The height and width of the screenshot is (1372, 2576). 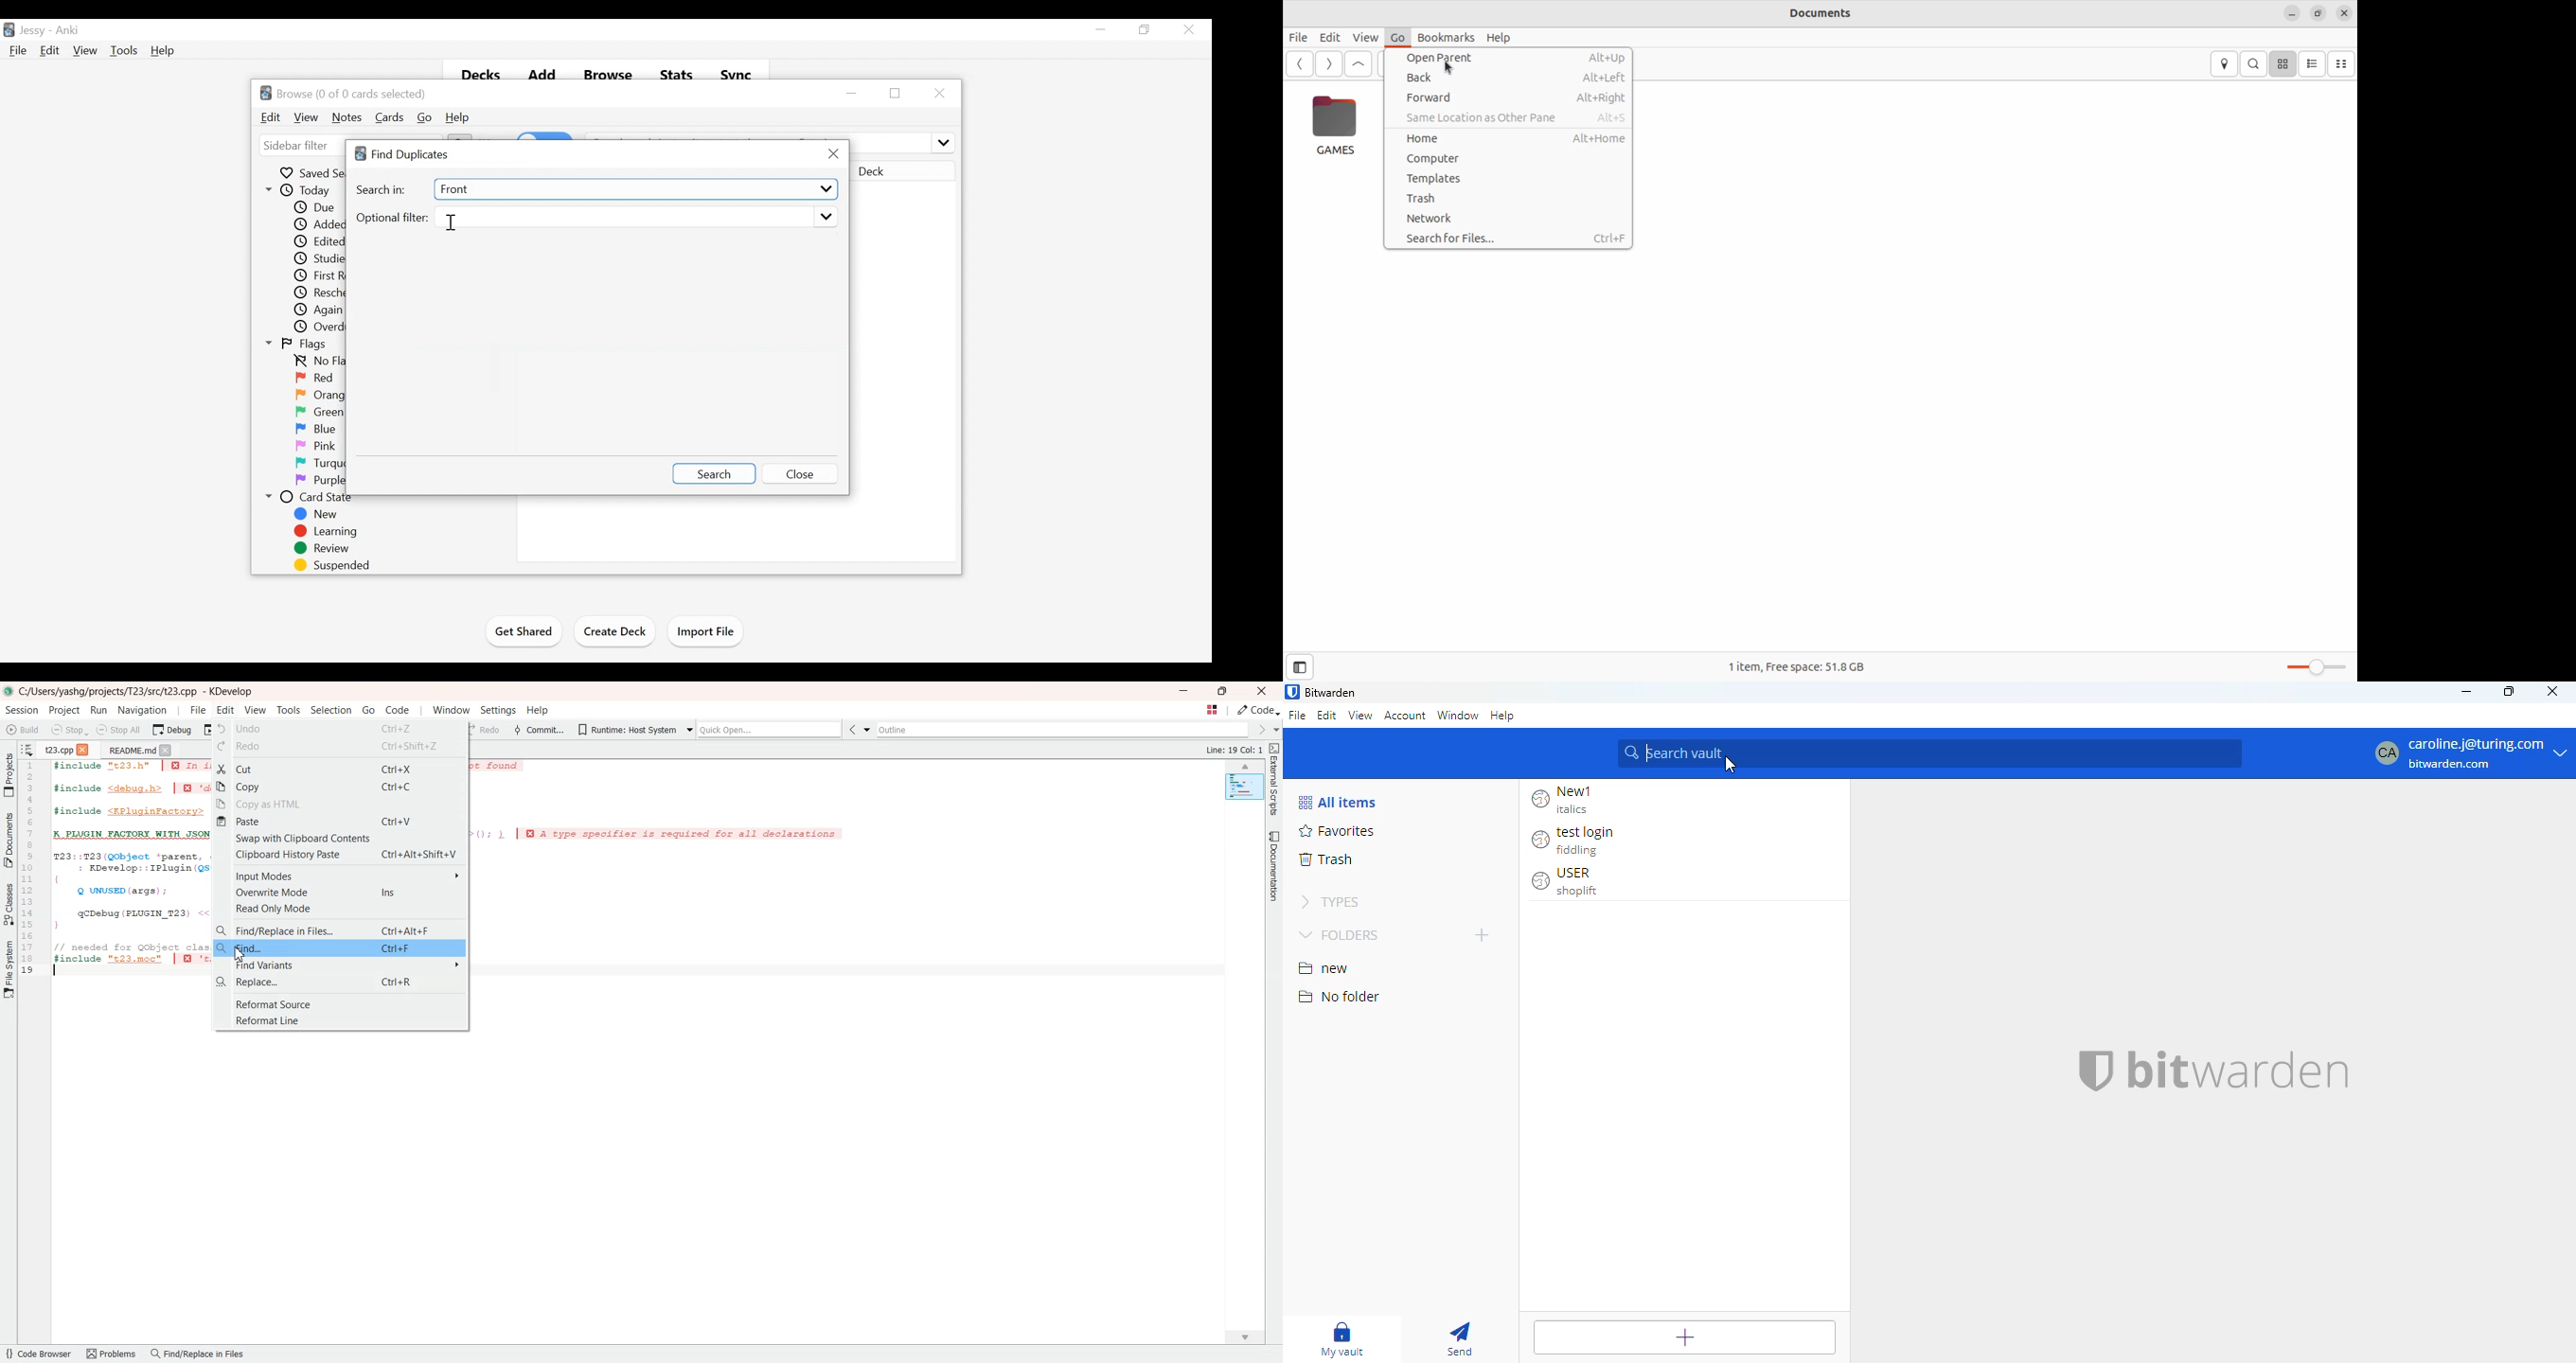 I want to click on User Profile, so click(x=32, y=31).